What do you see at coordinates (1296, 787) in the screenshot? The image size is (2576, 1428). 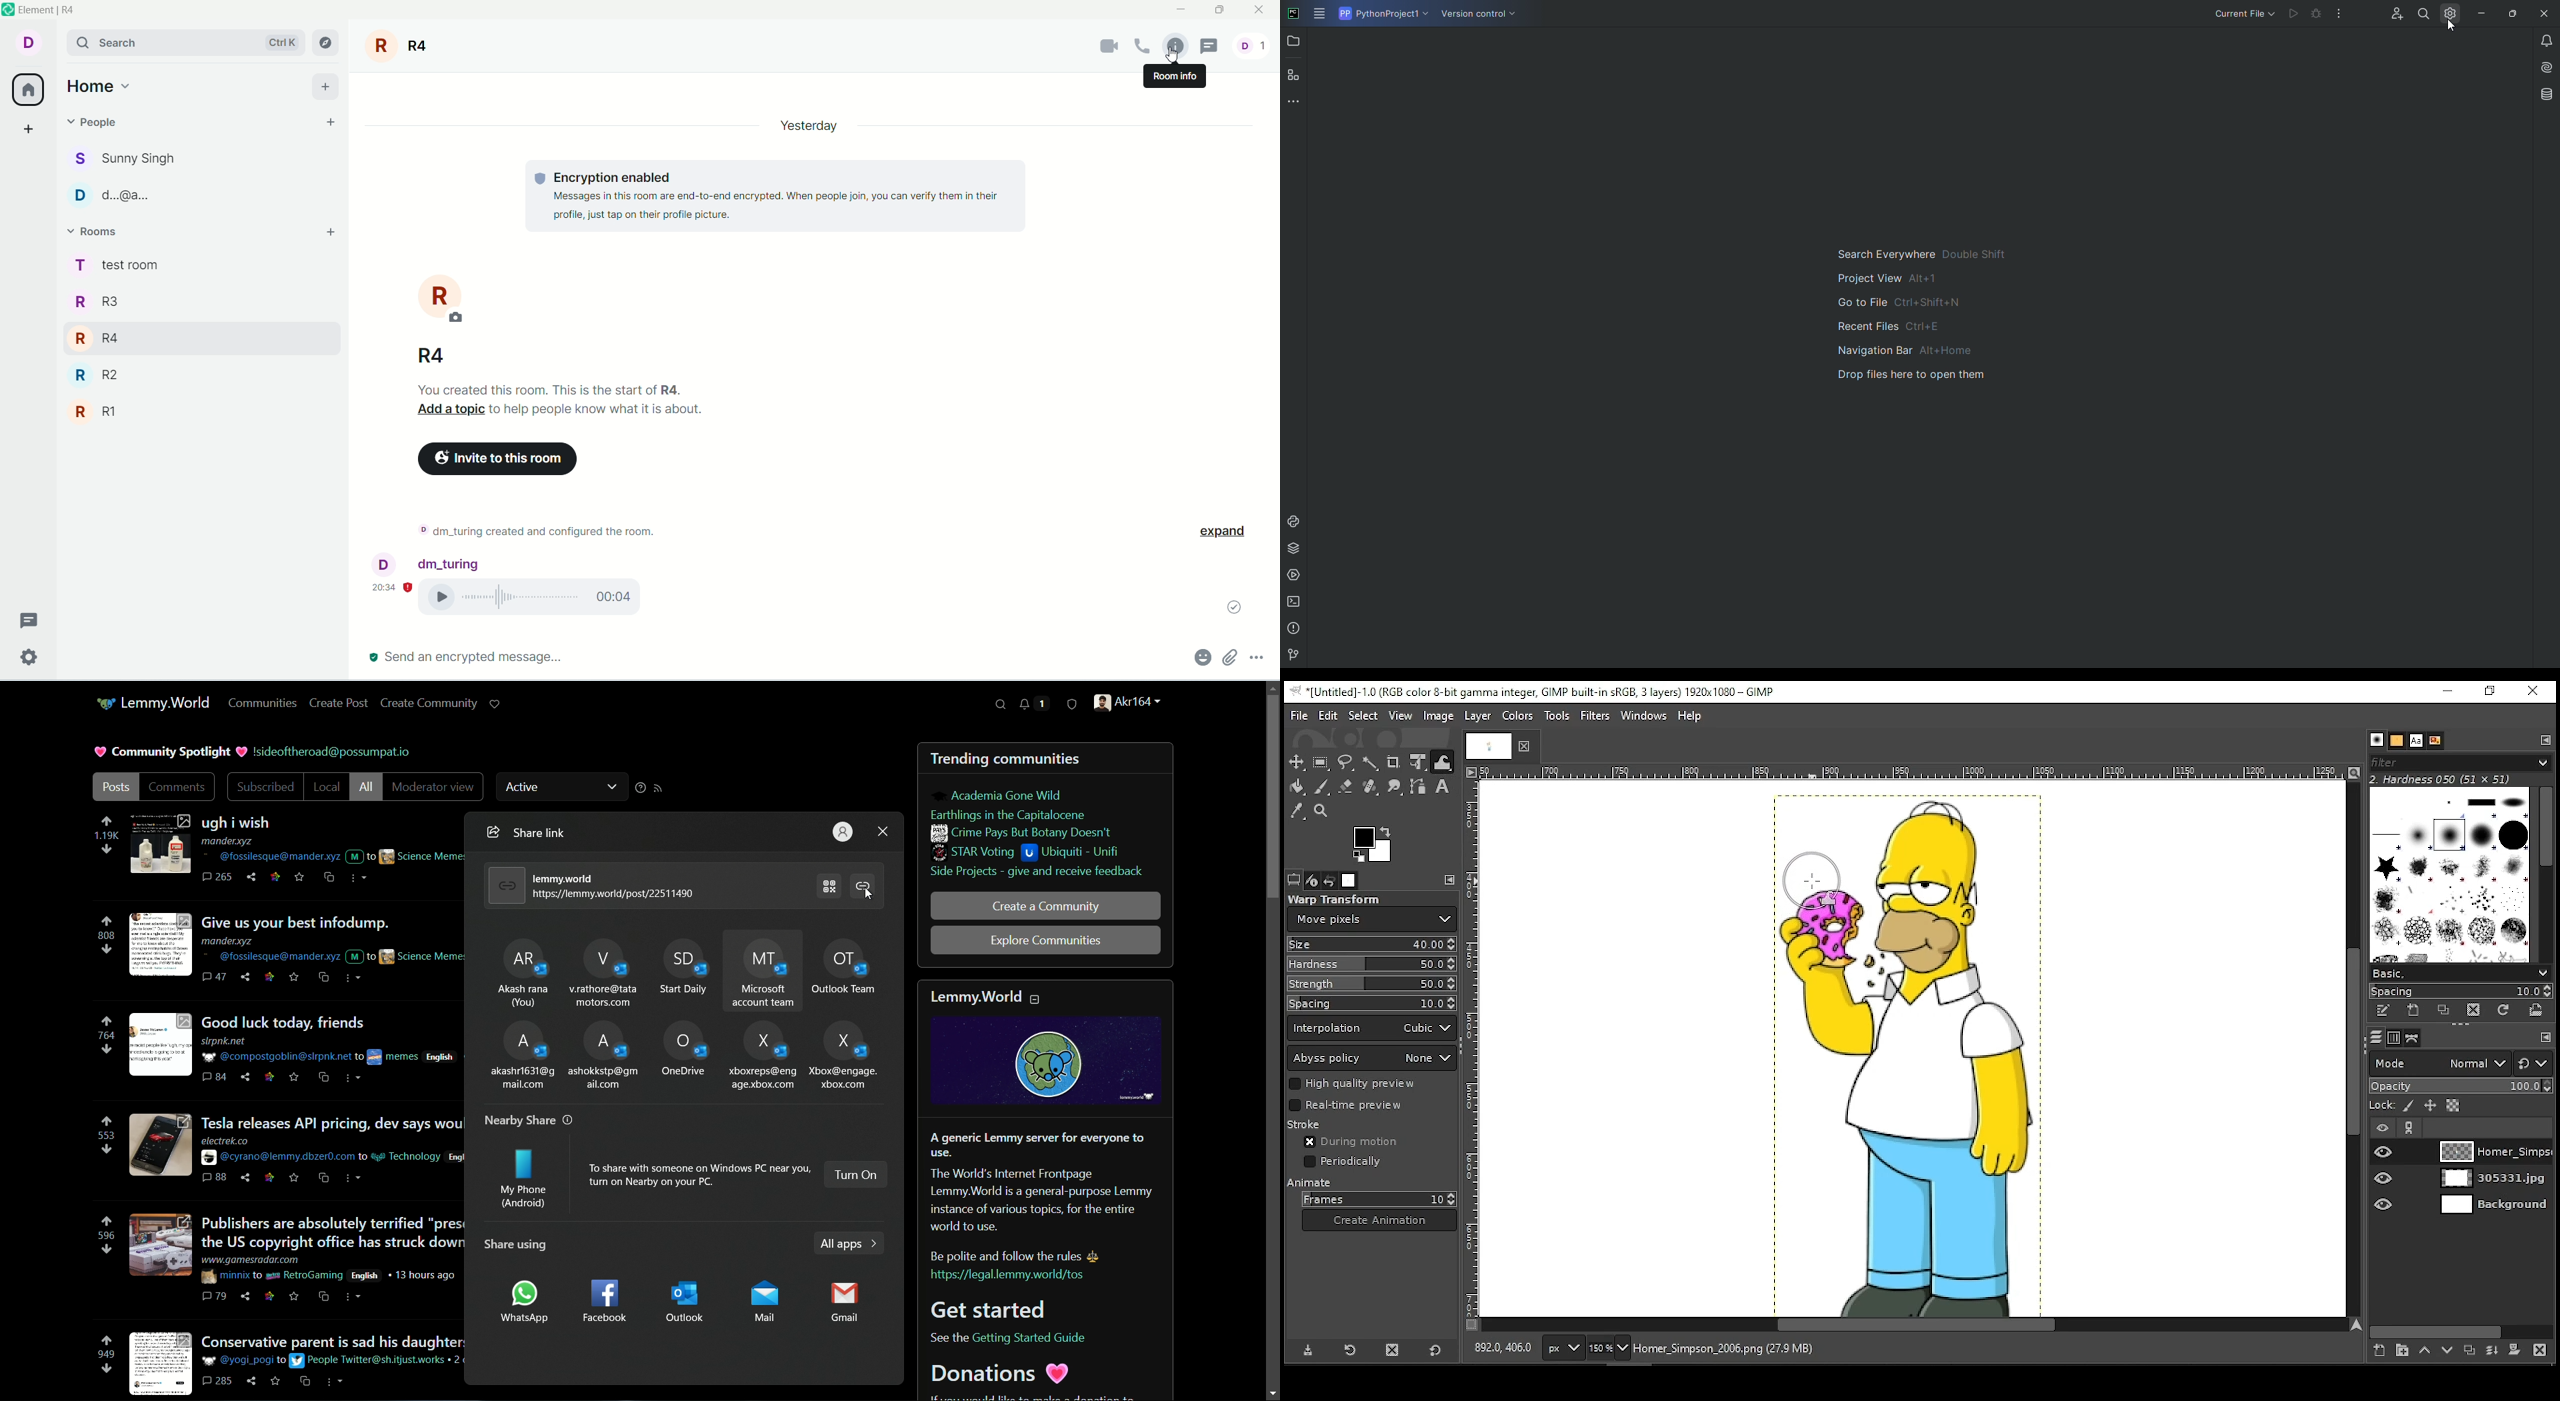 I see `painbucket tool` at bounding box center [1296, 787].